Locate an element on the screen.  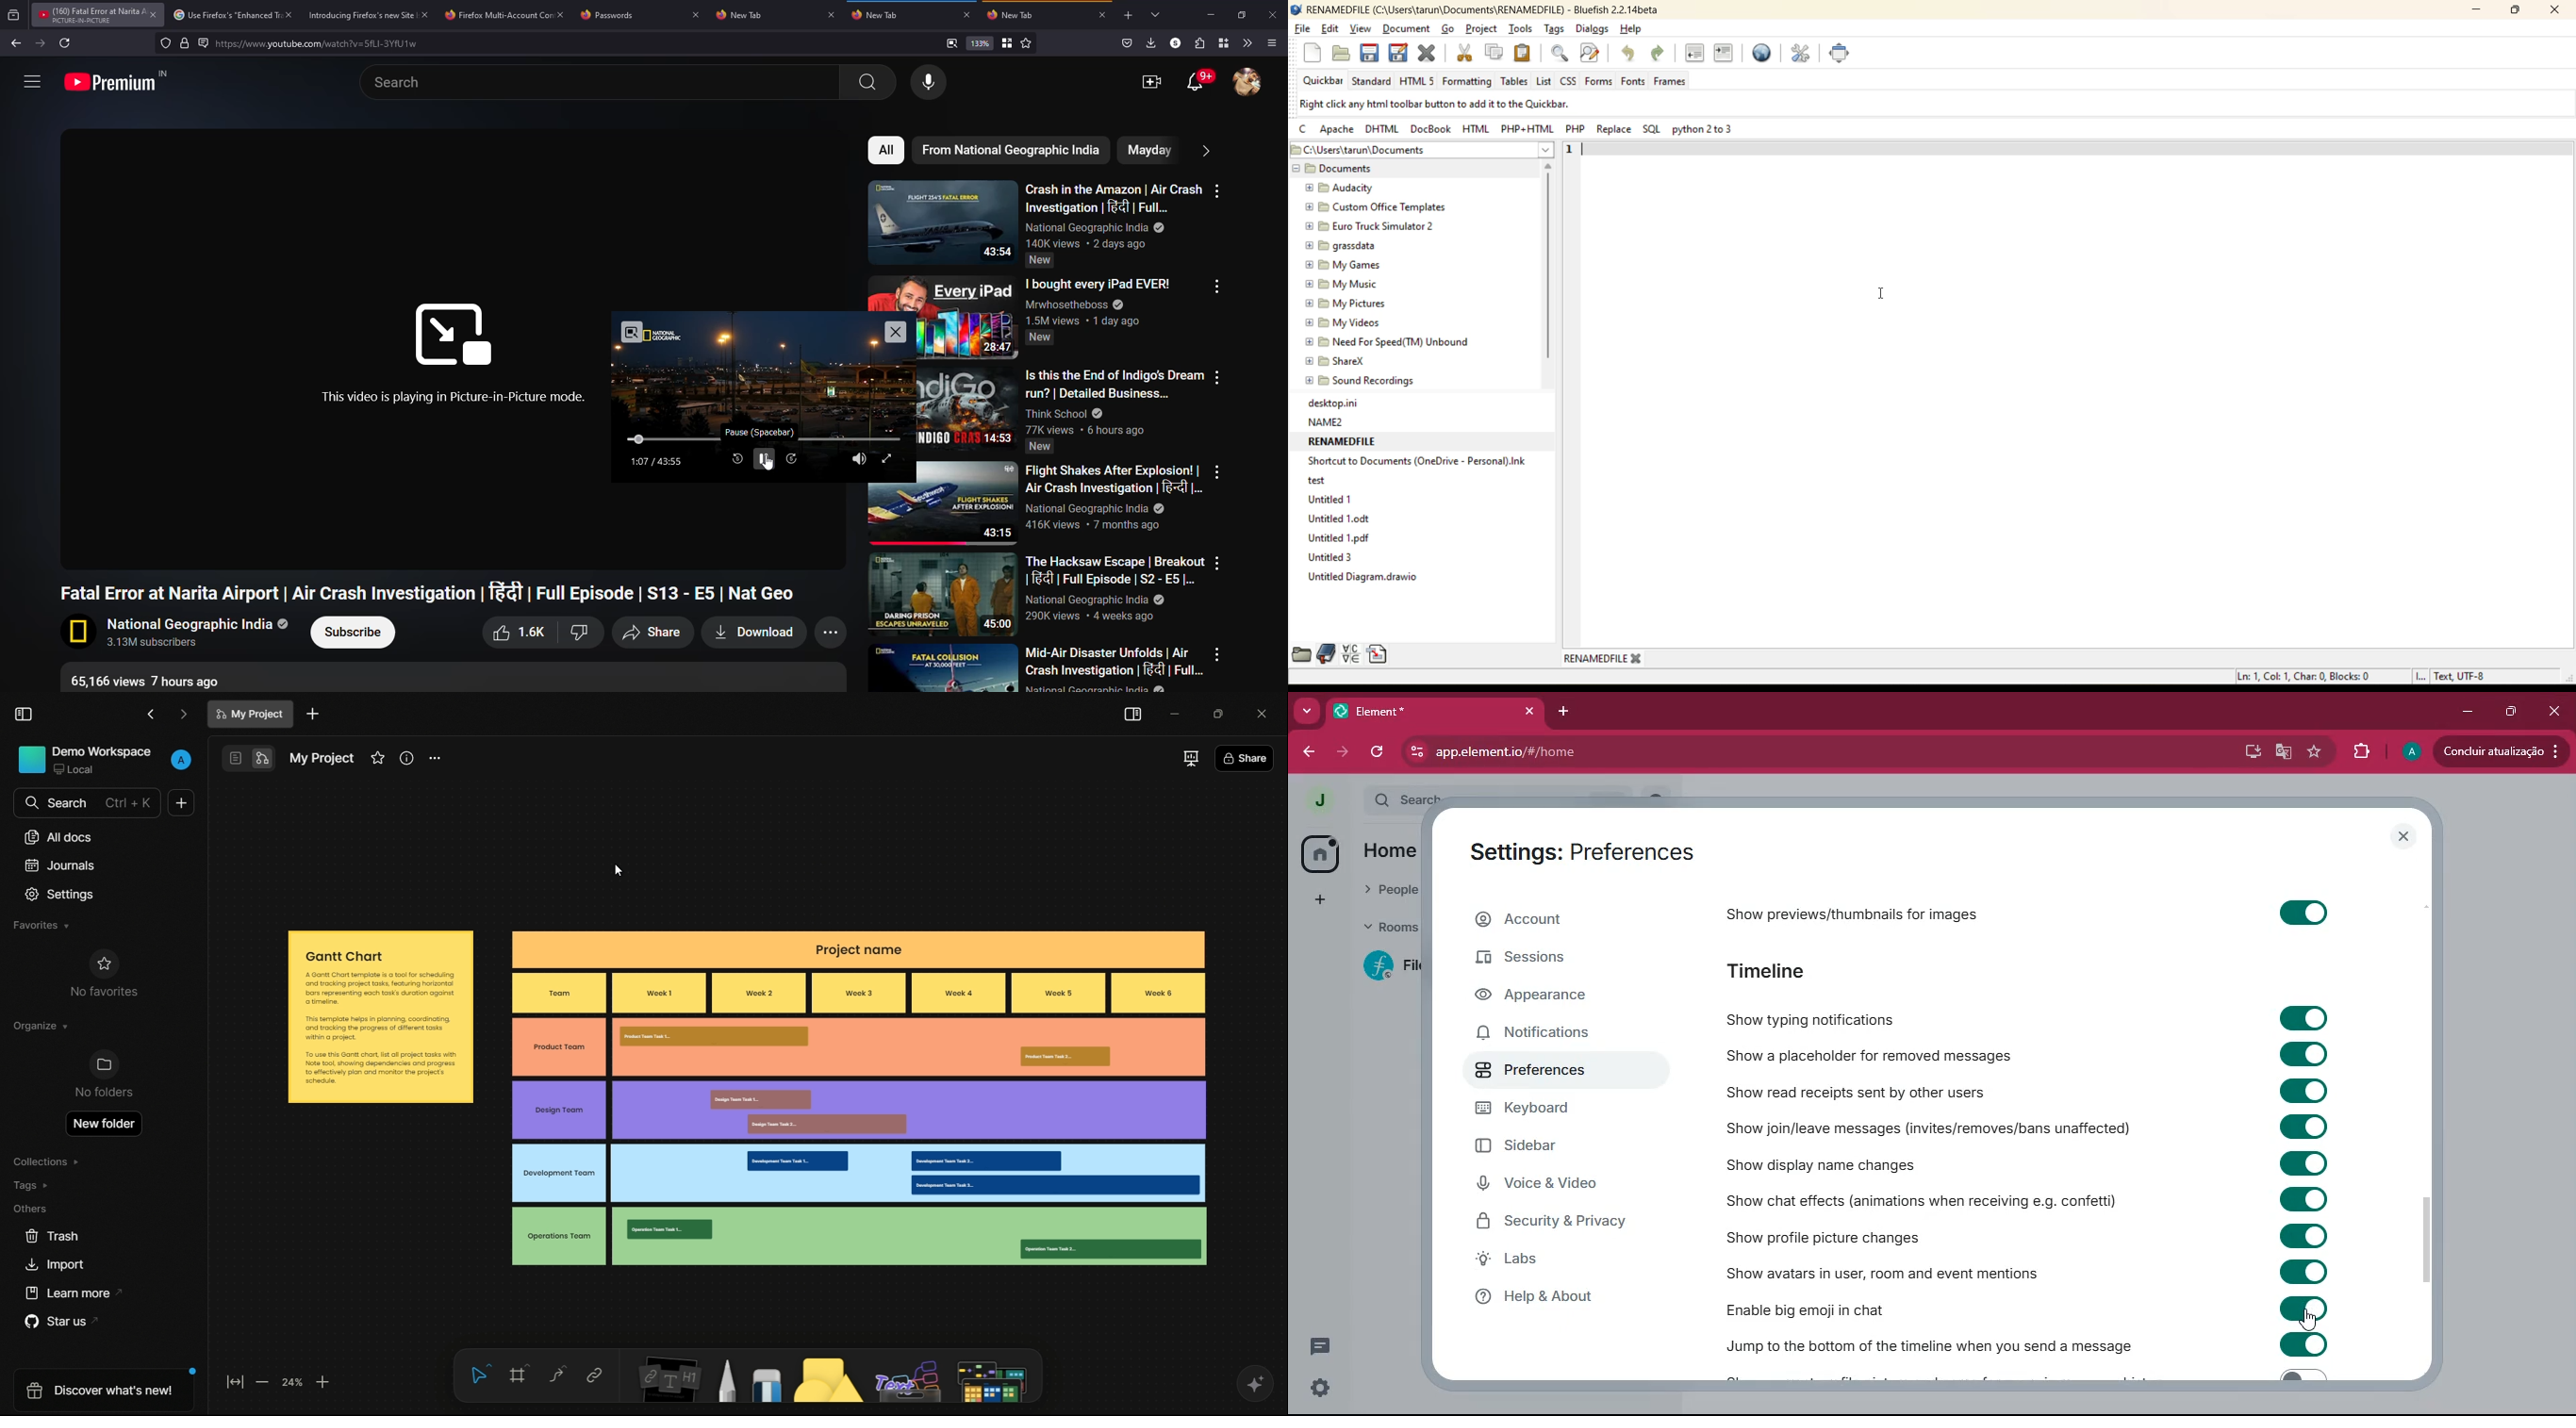
save as is located at coordinates (1395, 57).